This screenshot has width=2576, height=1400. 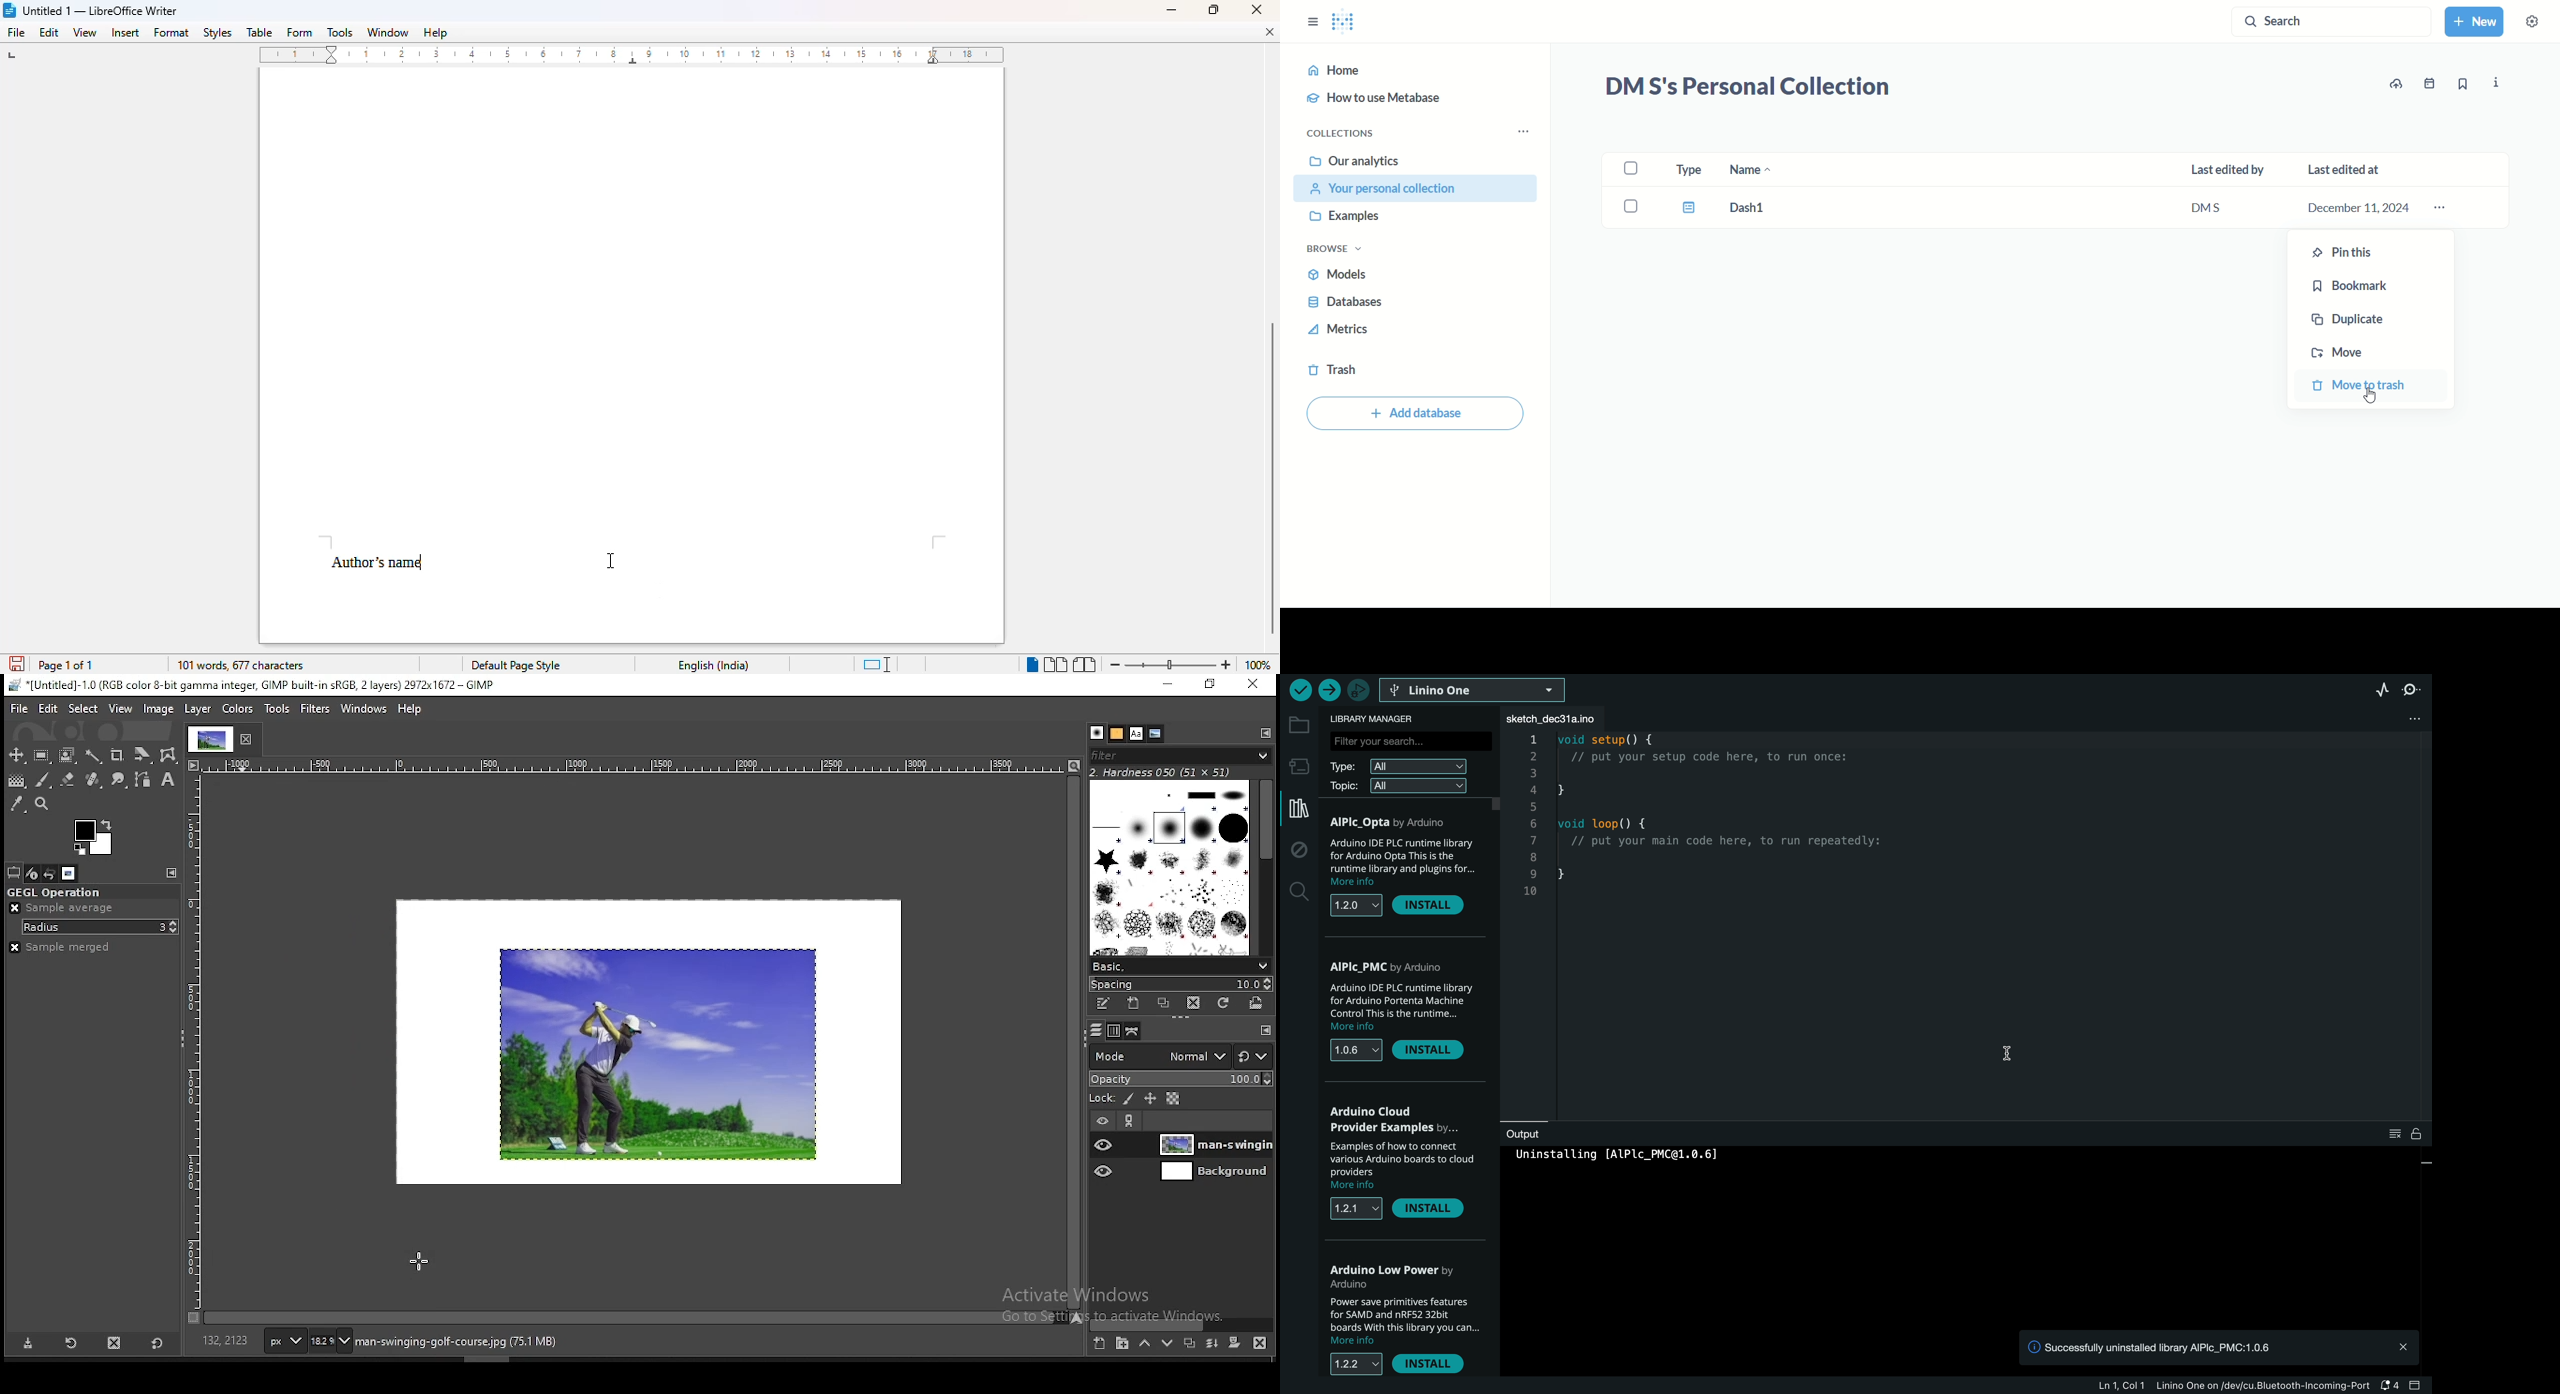 I want to click on cursor, so click(x=611, y=561).